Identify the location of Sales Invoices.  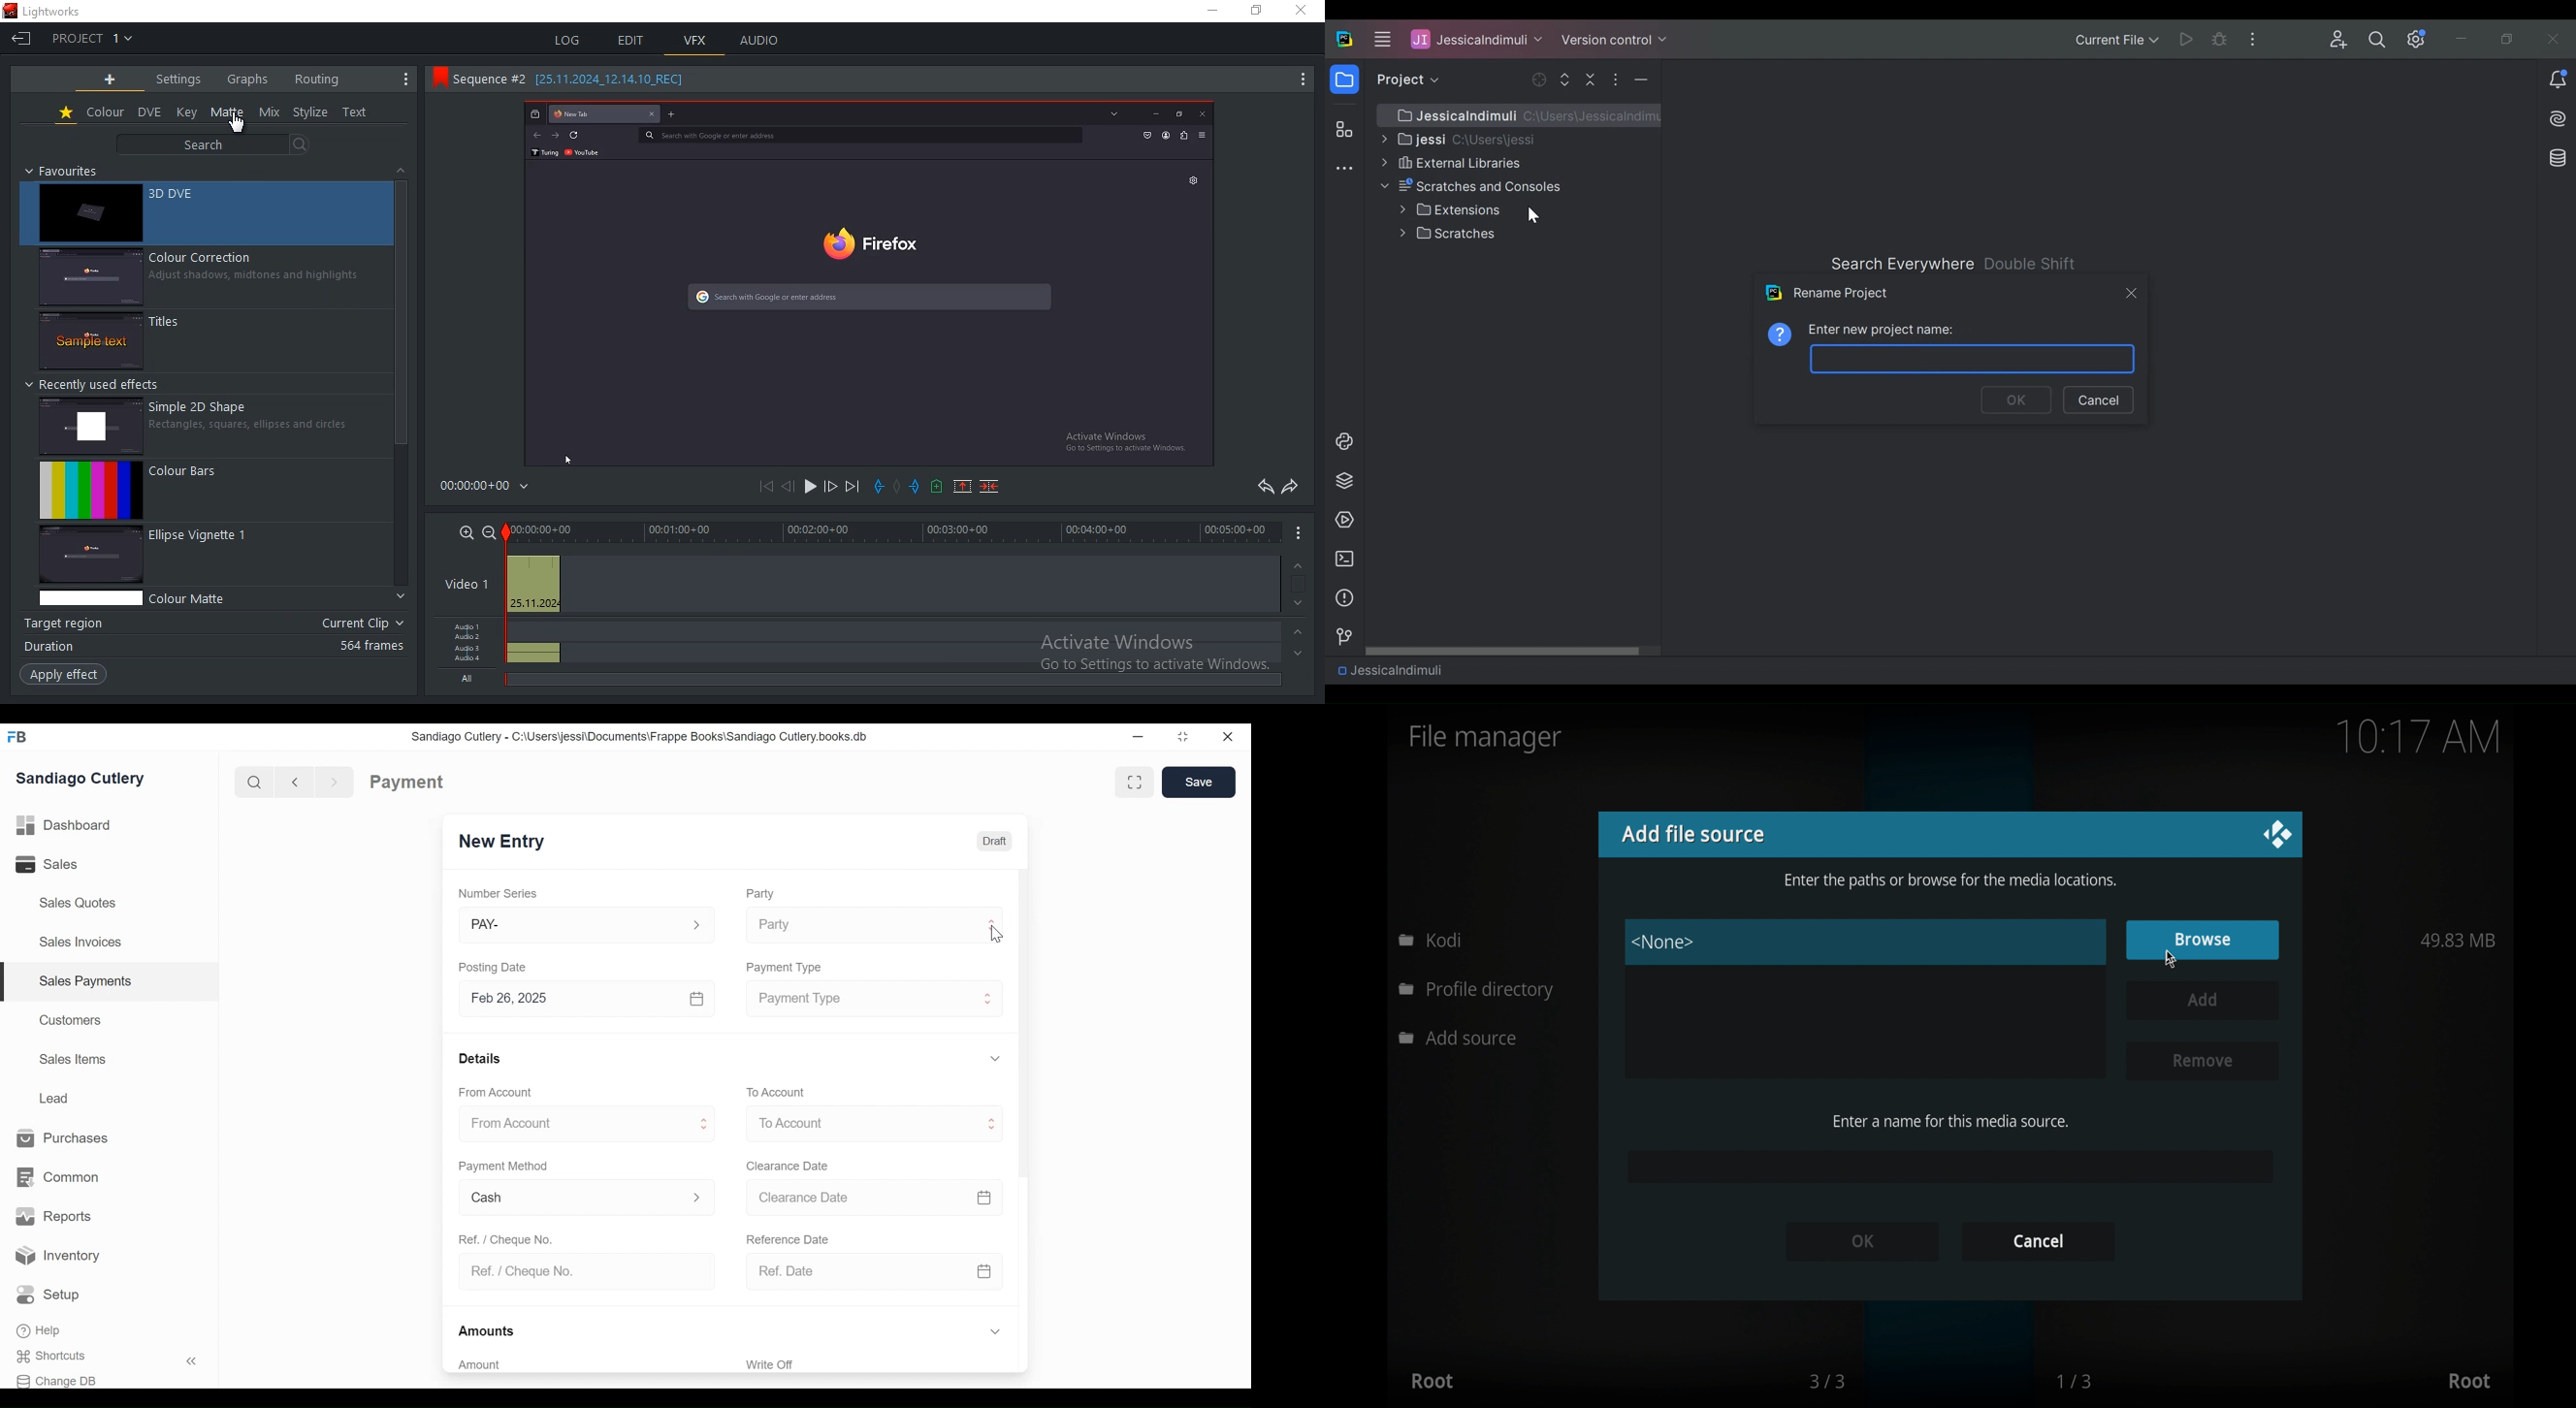
(80, 943).